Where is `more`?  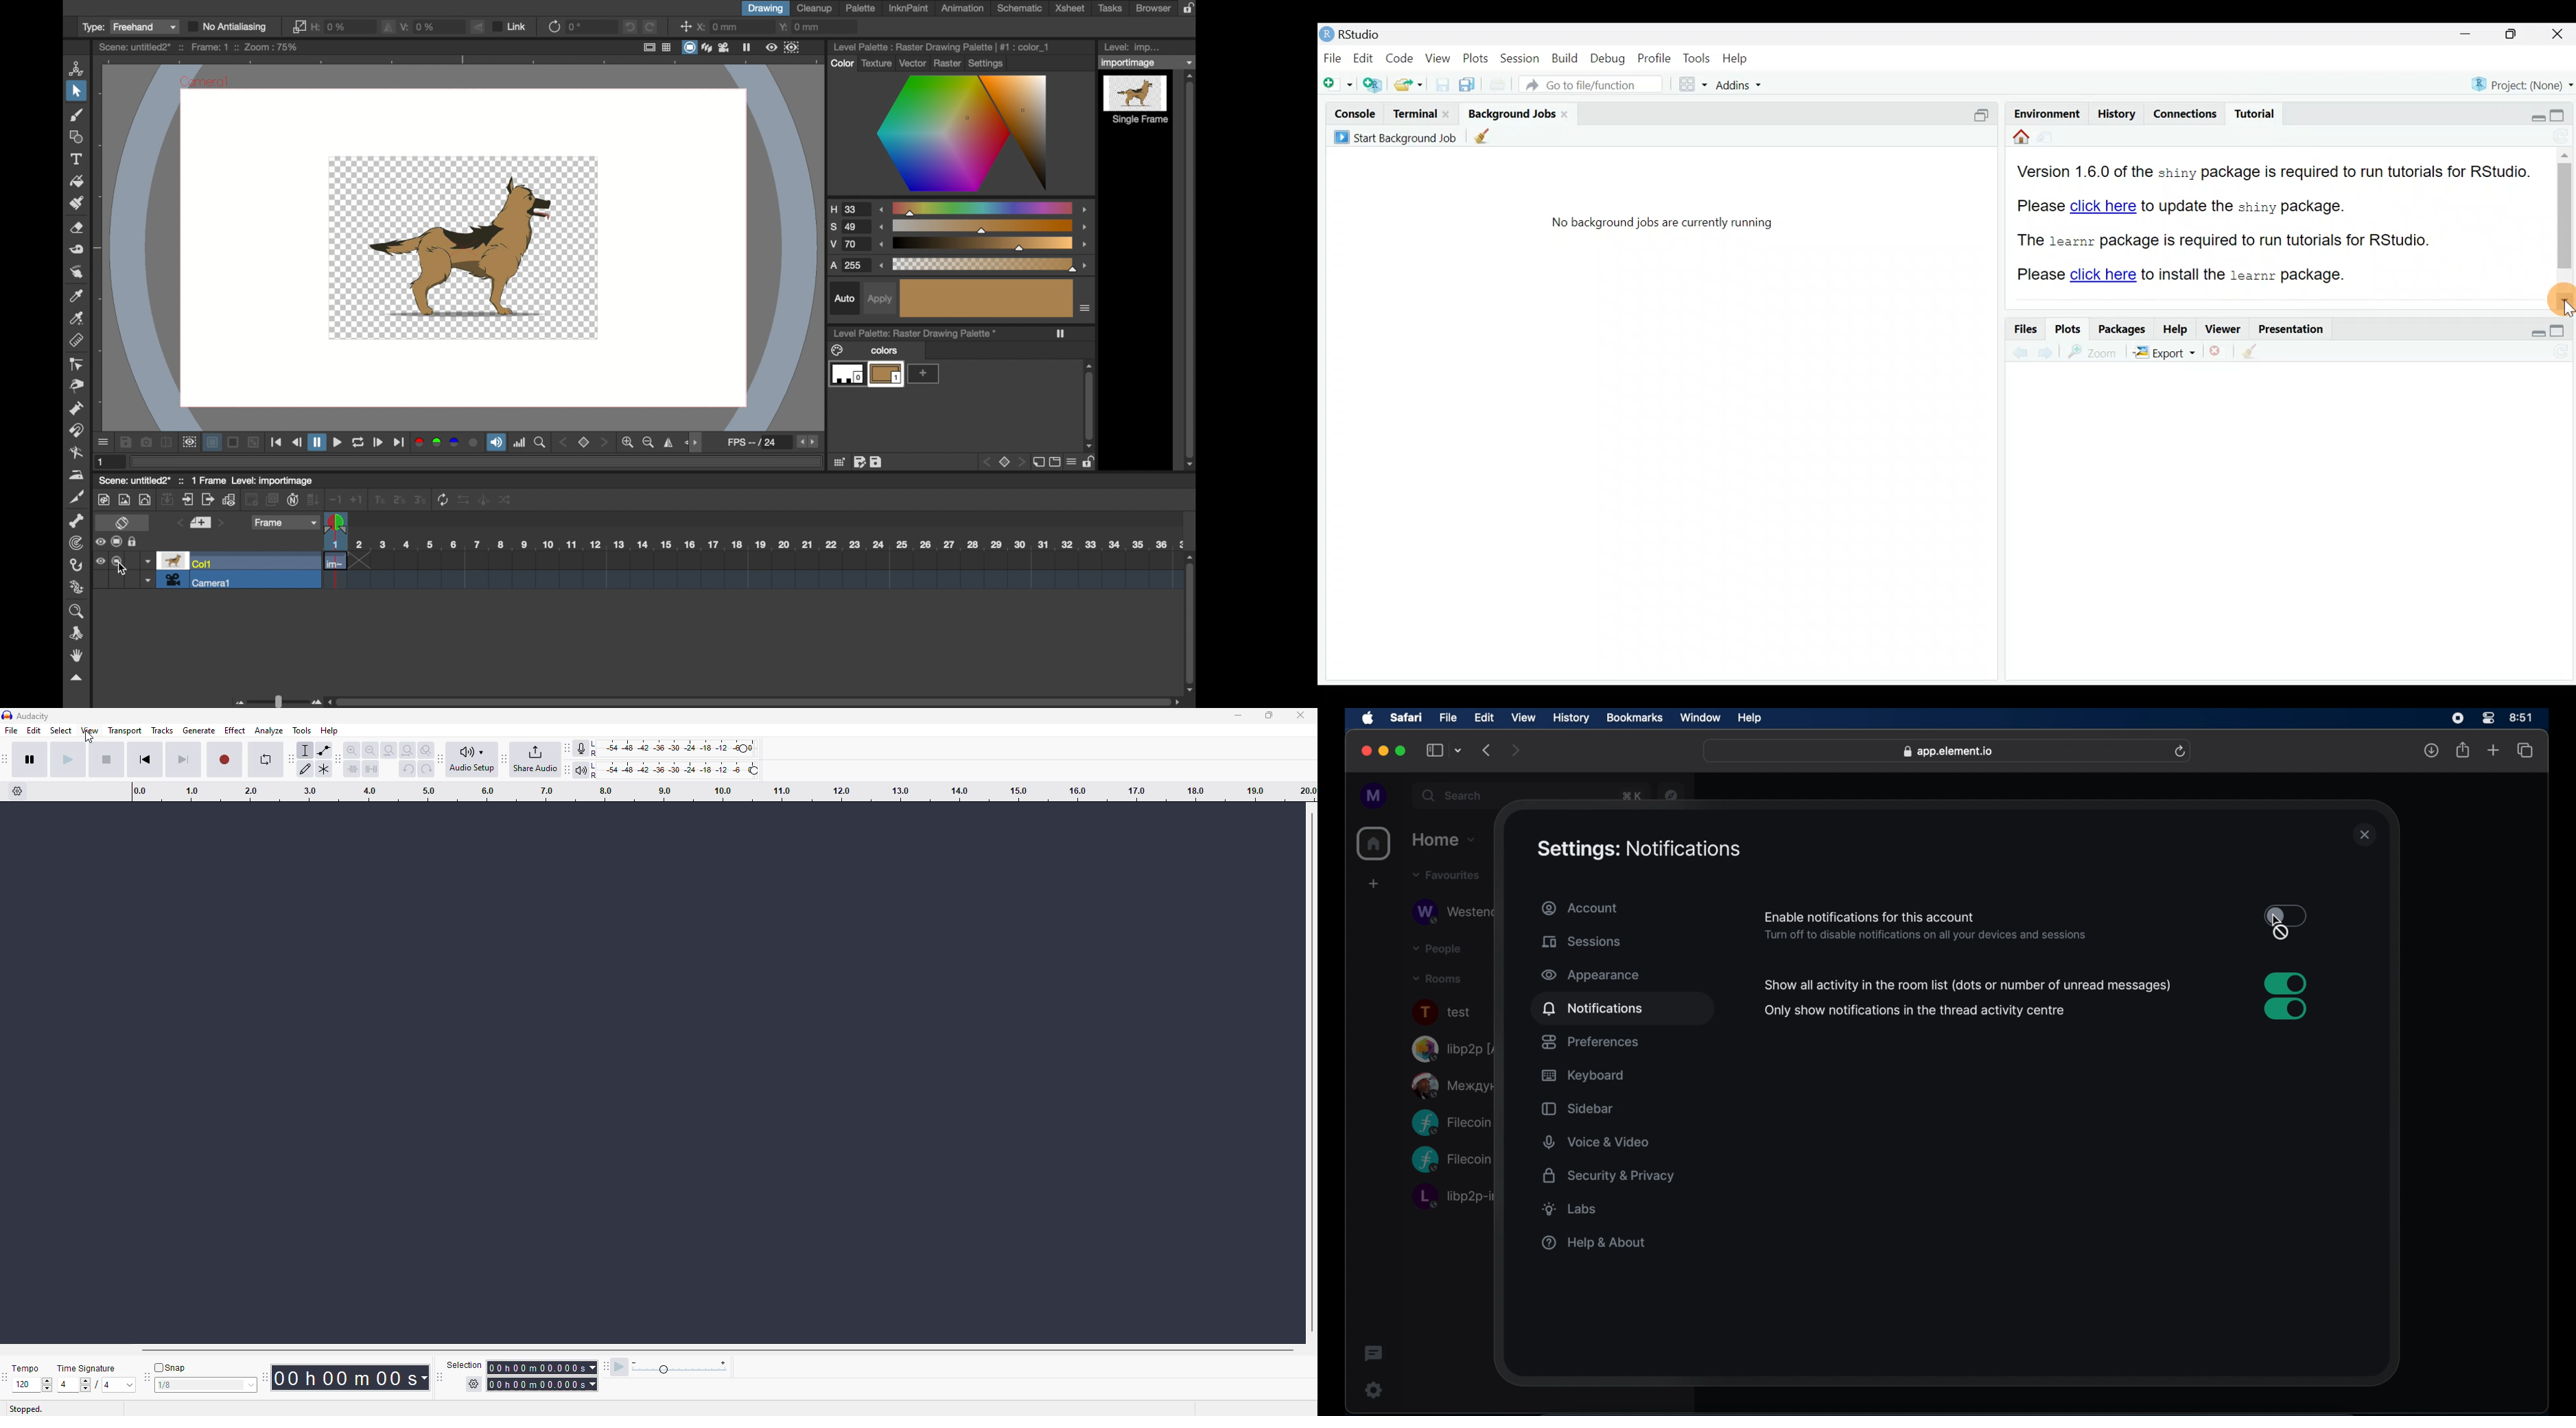
more is located at coordinates (924, 374).